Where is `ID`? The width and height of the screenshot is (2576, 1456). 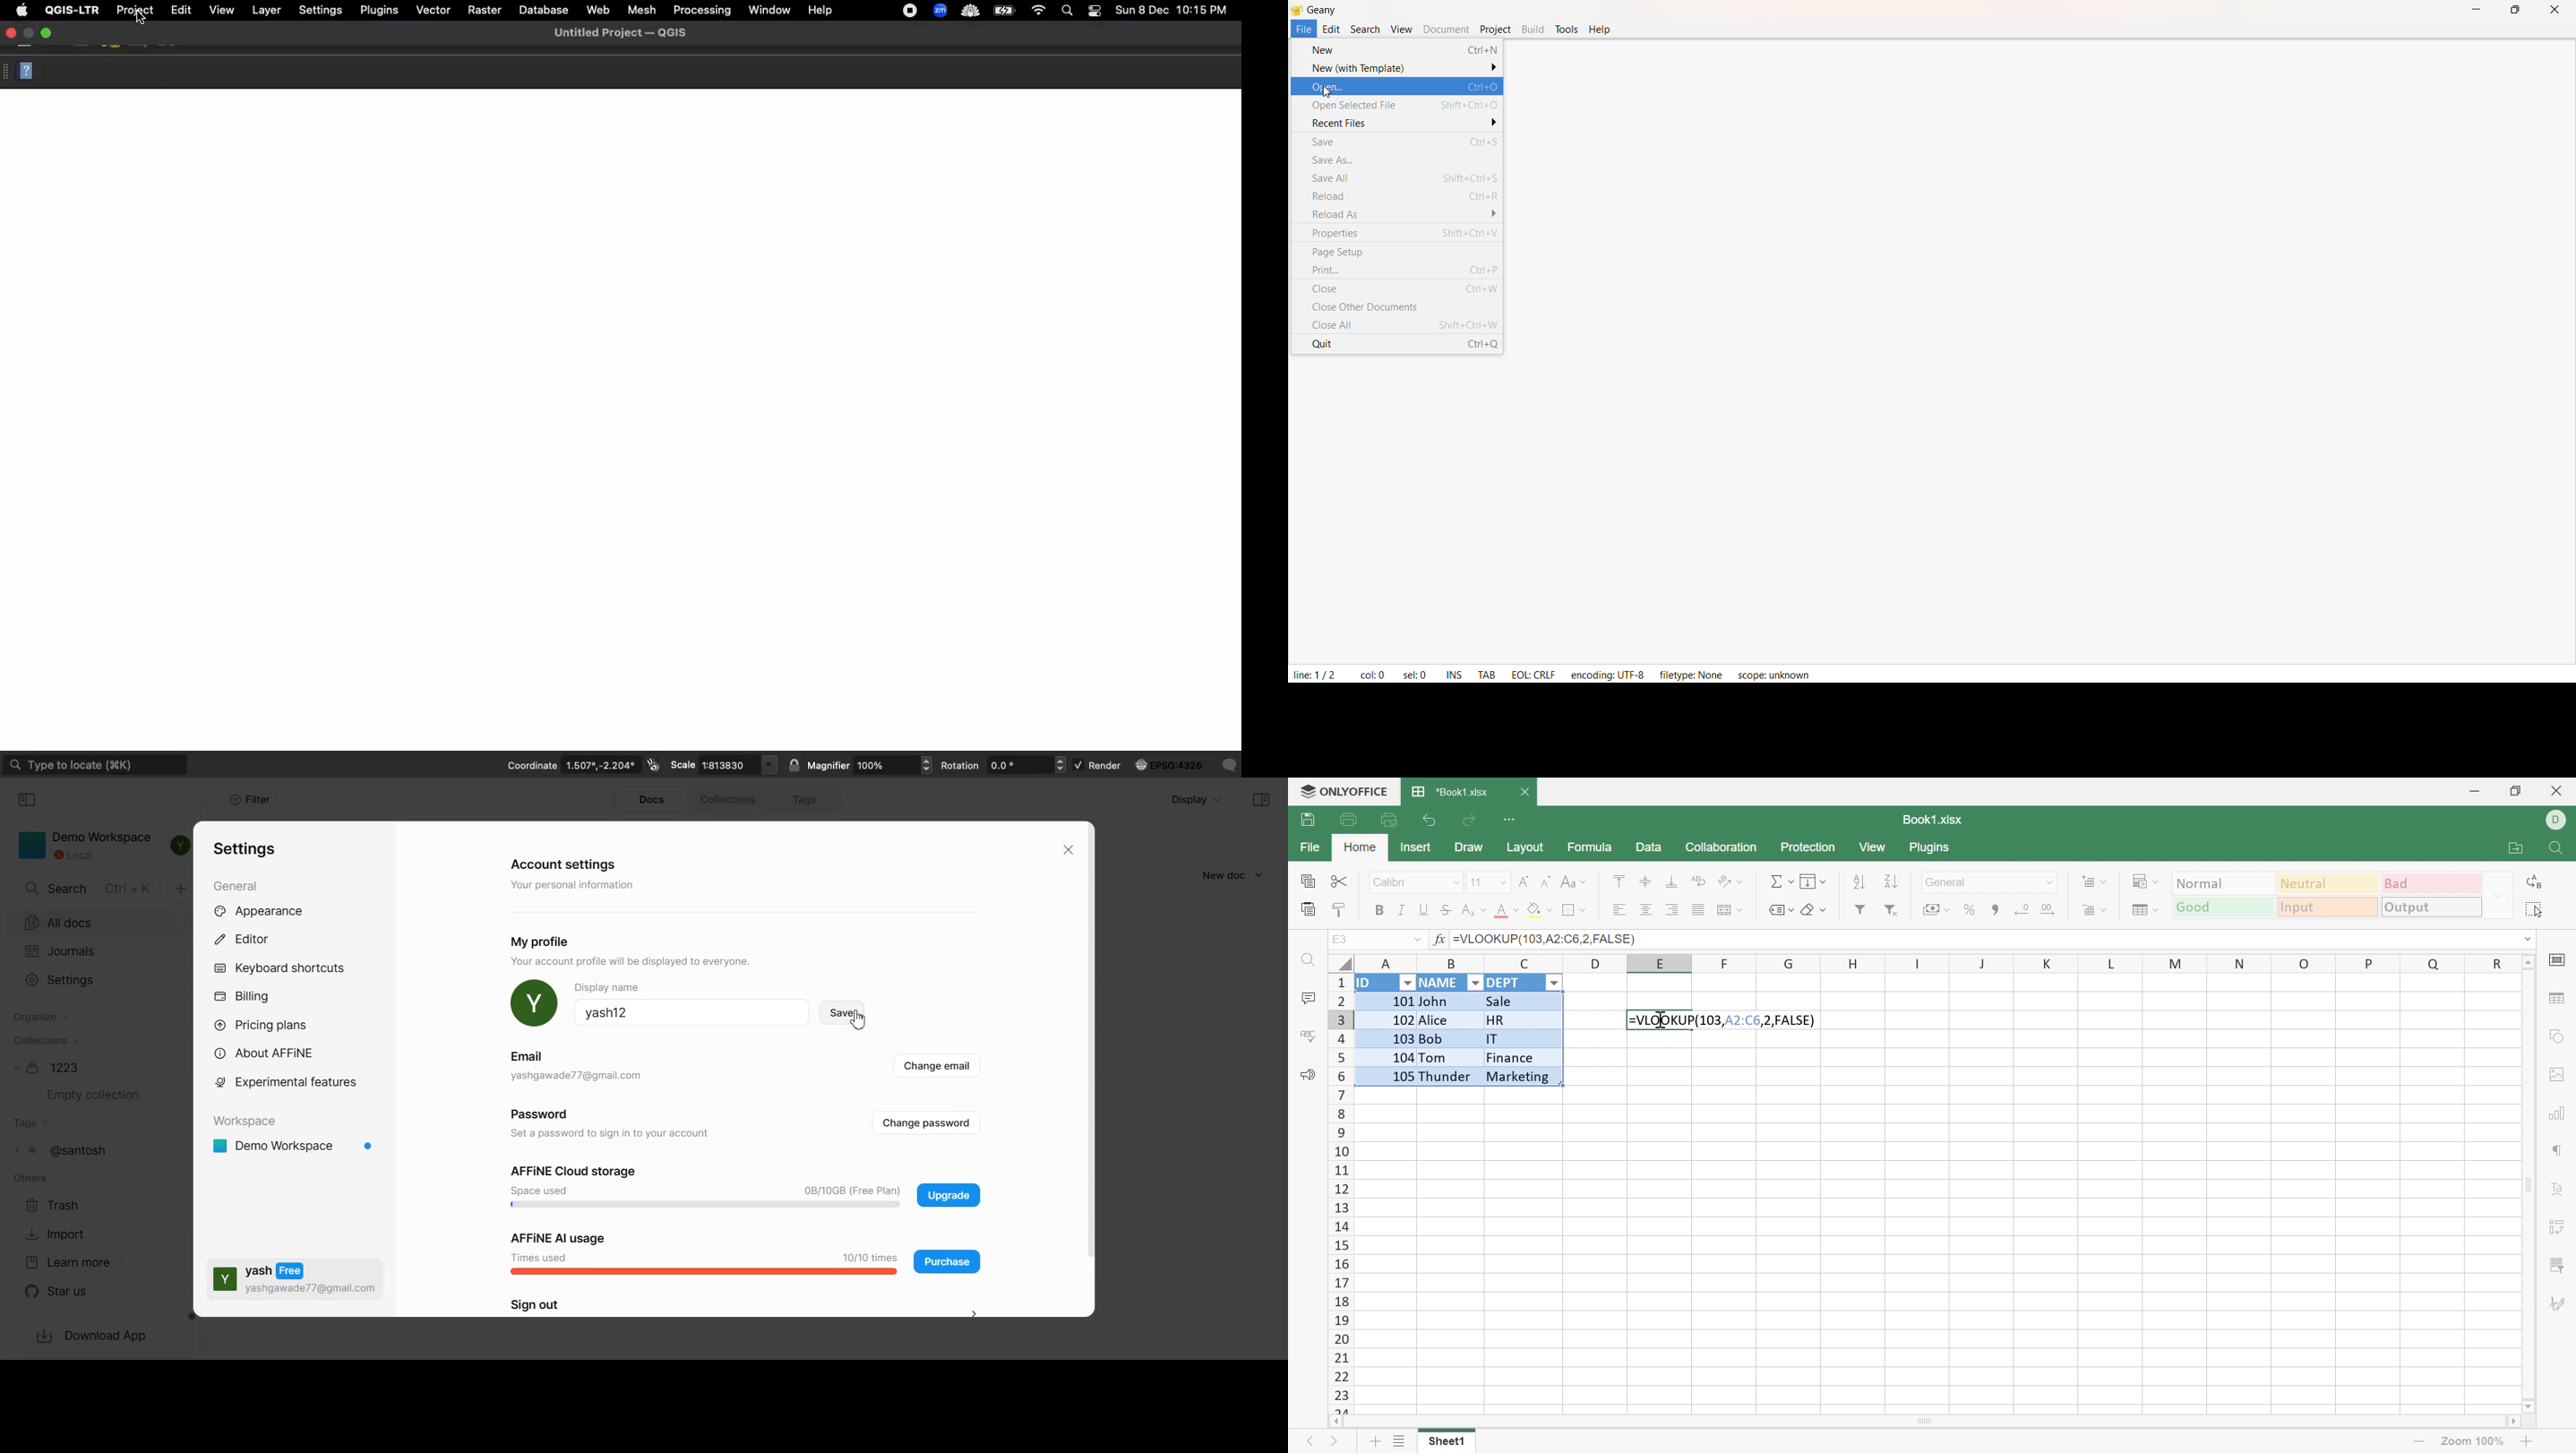 ID is located at coordinates (1368, 984).